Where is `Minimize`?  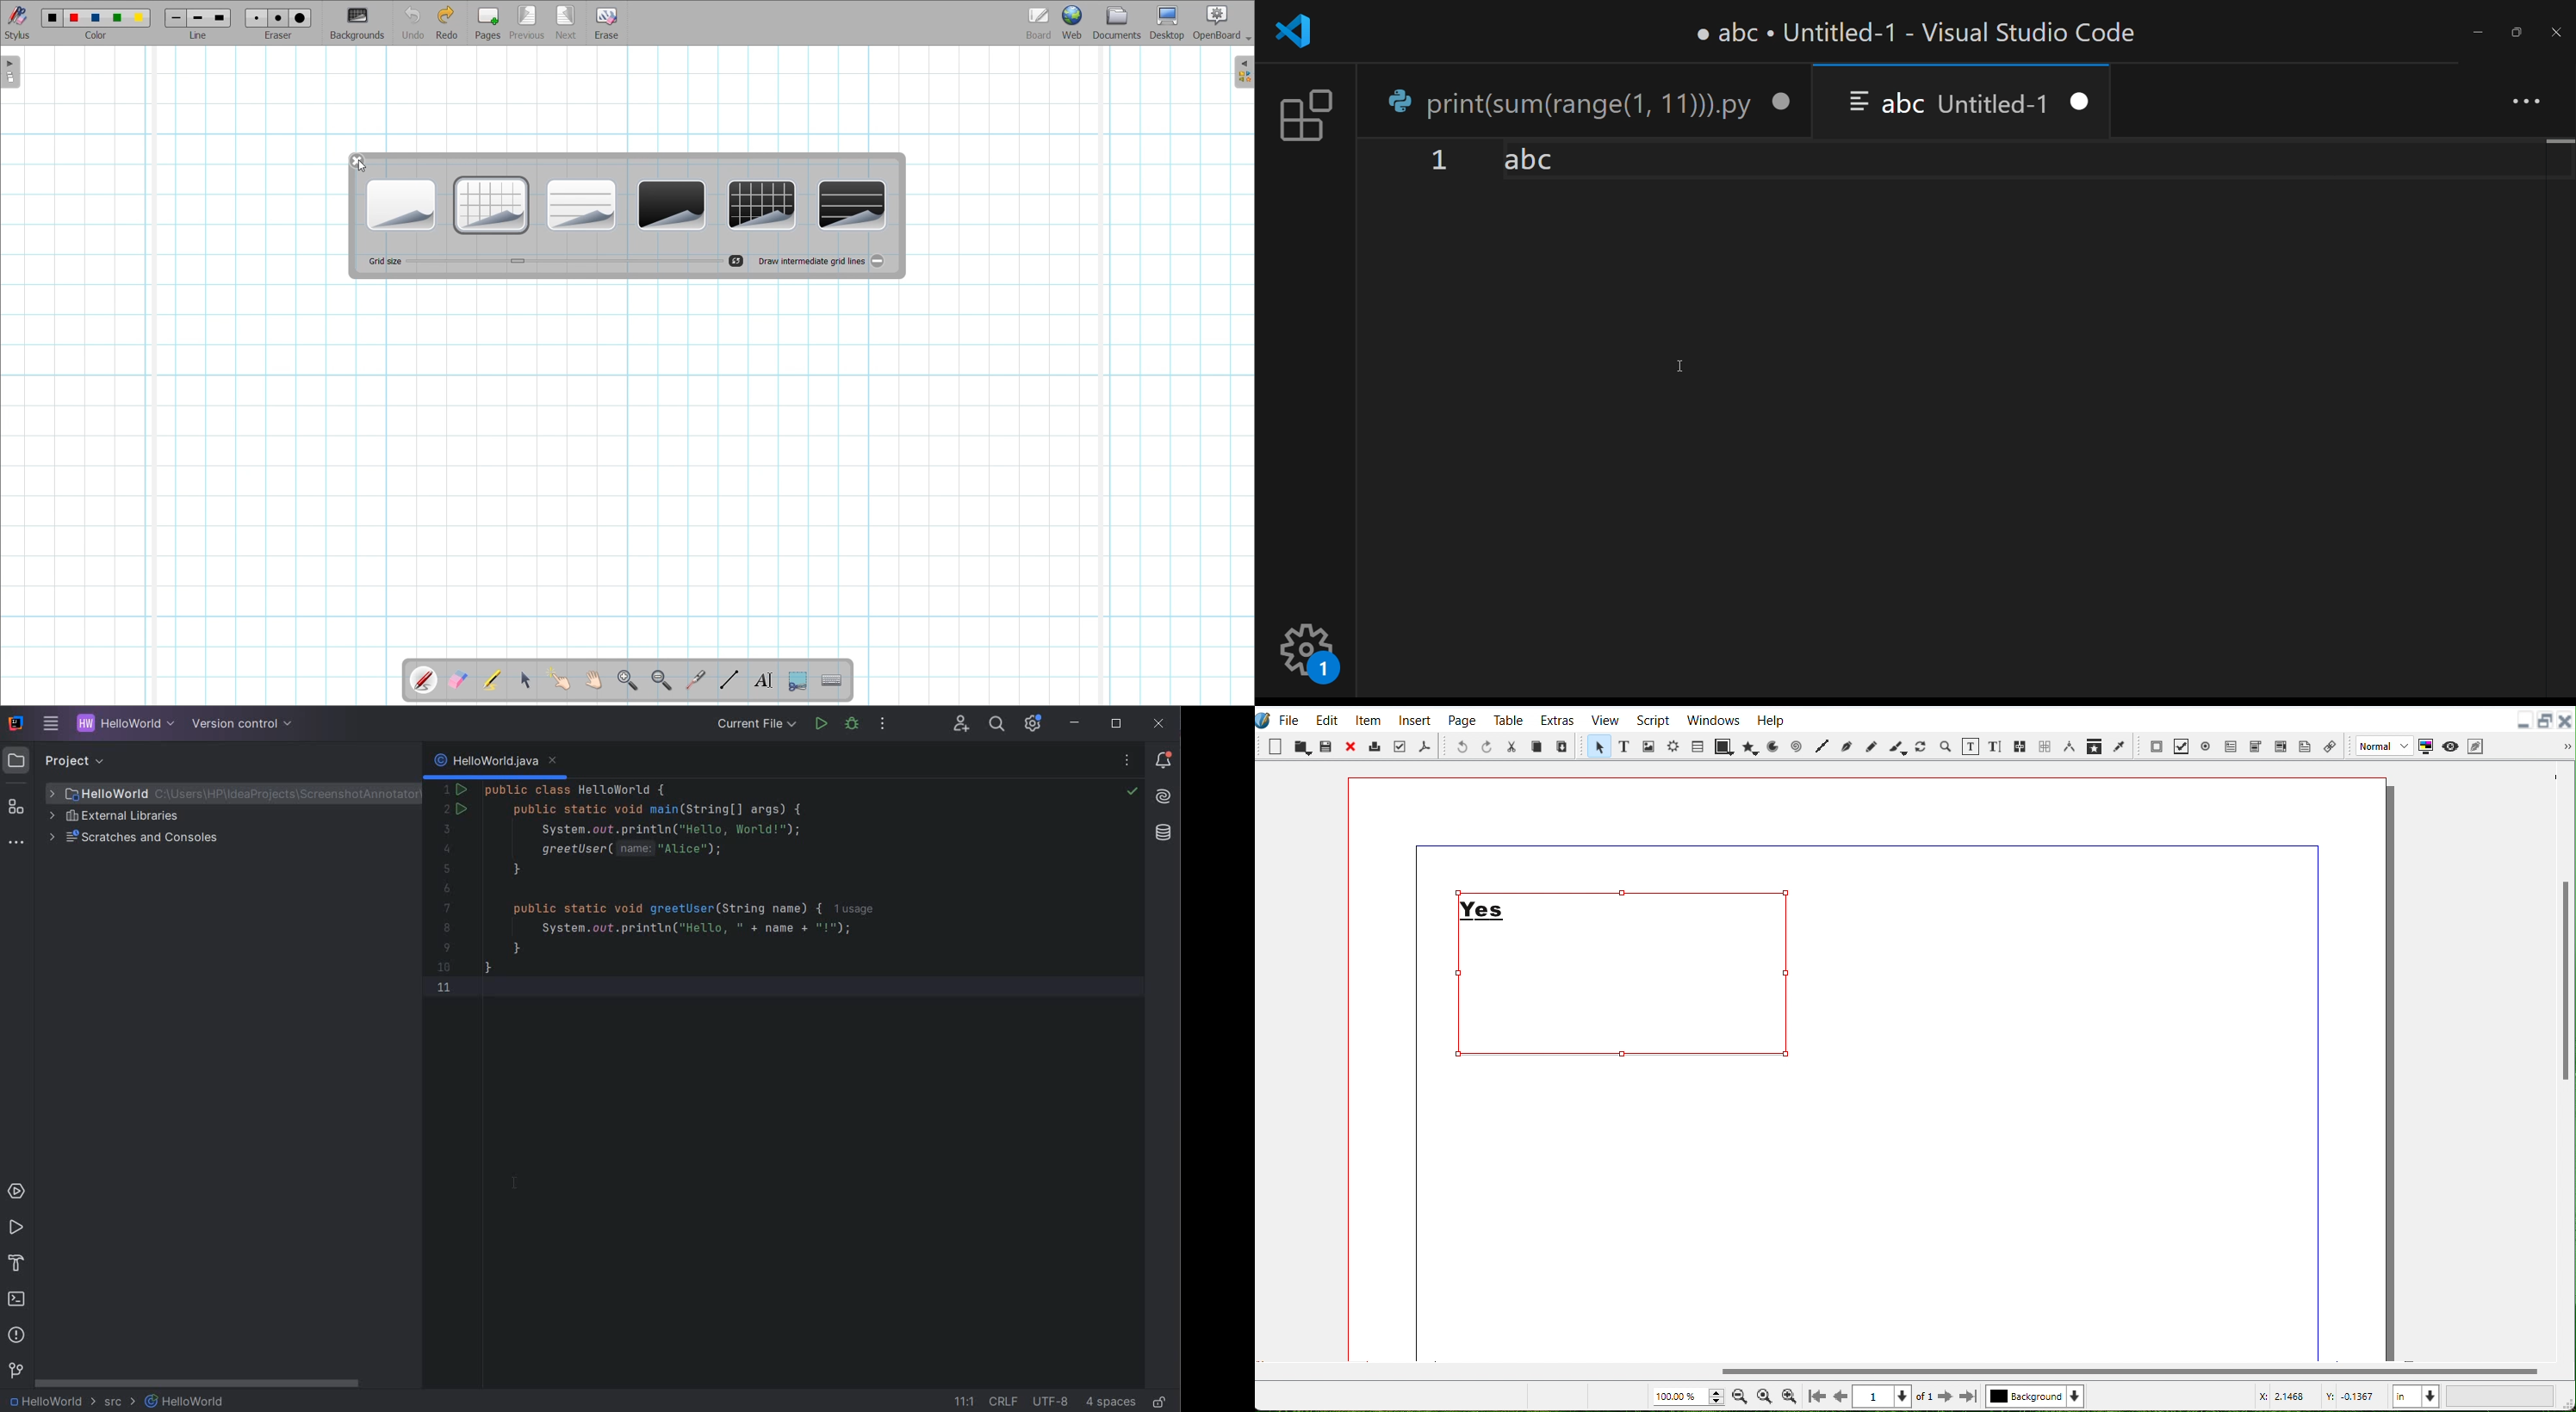
Minimize is located at coordinates (2523, 720).